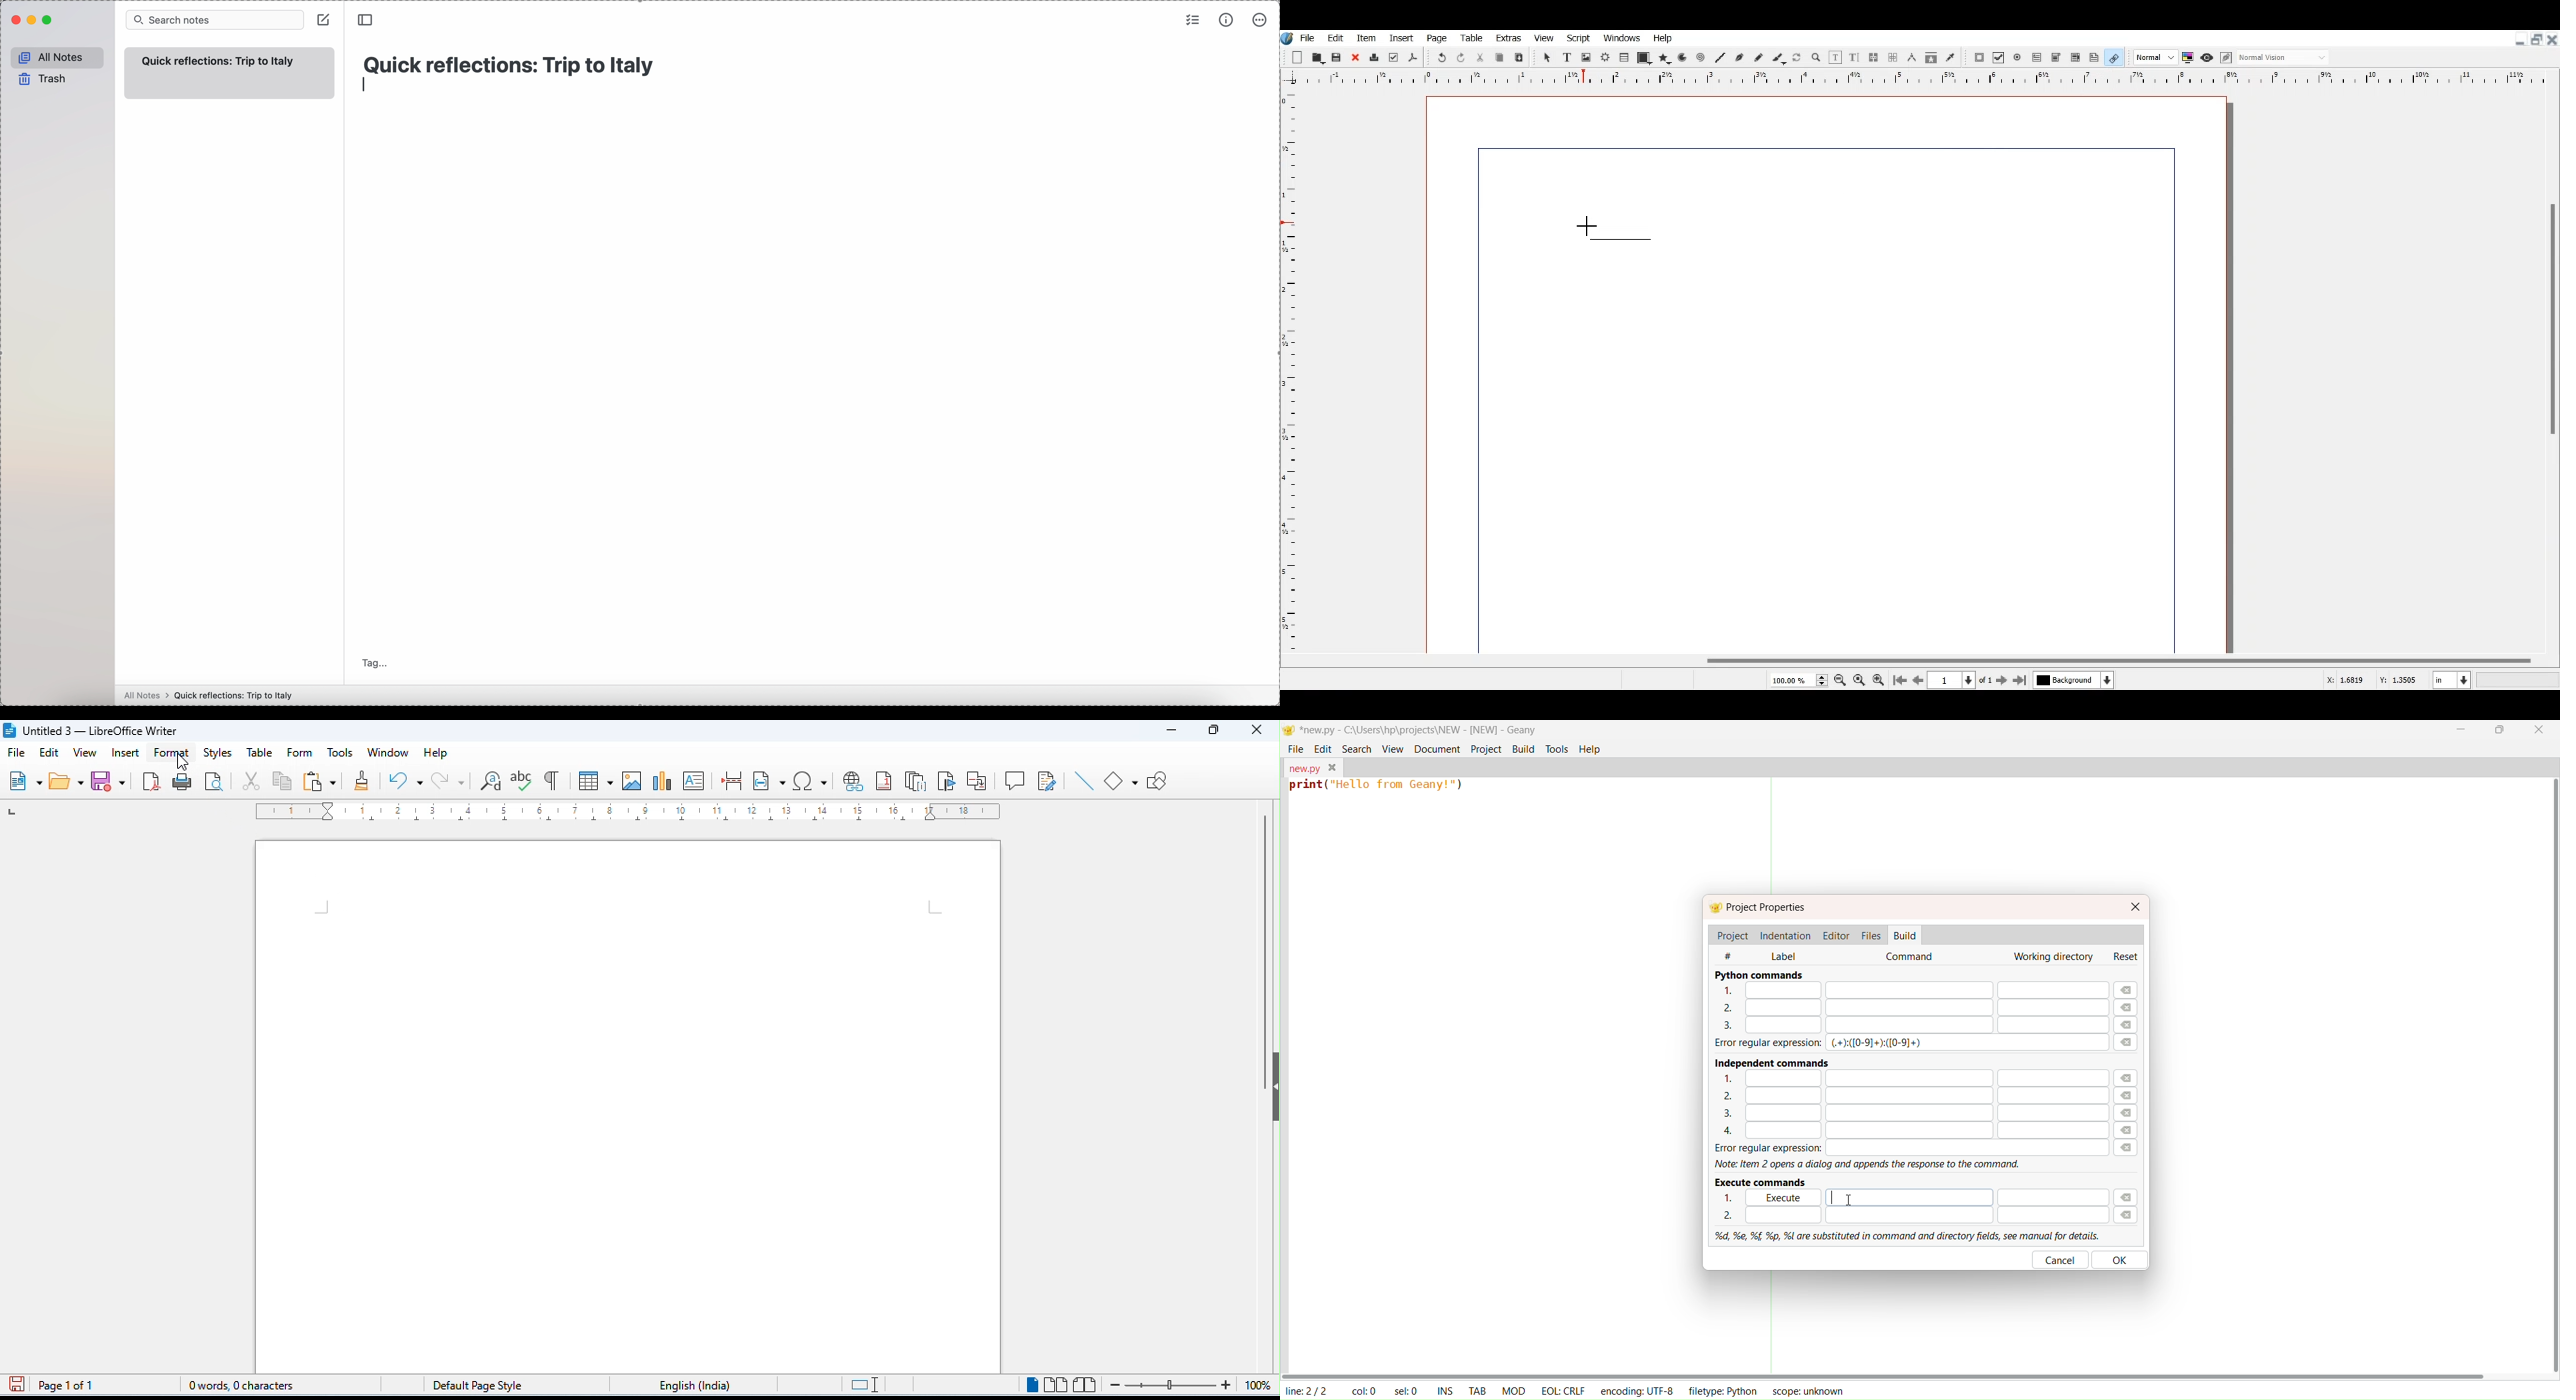 Image resolution: width=2576 pixels, height=1400 pixels. What do you see at coordinates (1379, 787) in the screenshot?
I see `Print ("Hello from Granny!")` at bounding box center [1379, 787].